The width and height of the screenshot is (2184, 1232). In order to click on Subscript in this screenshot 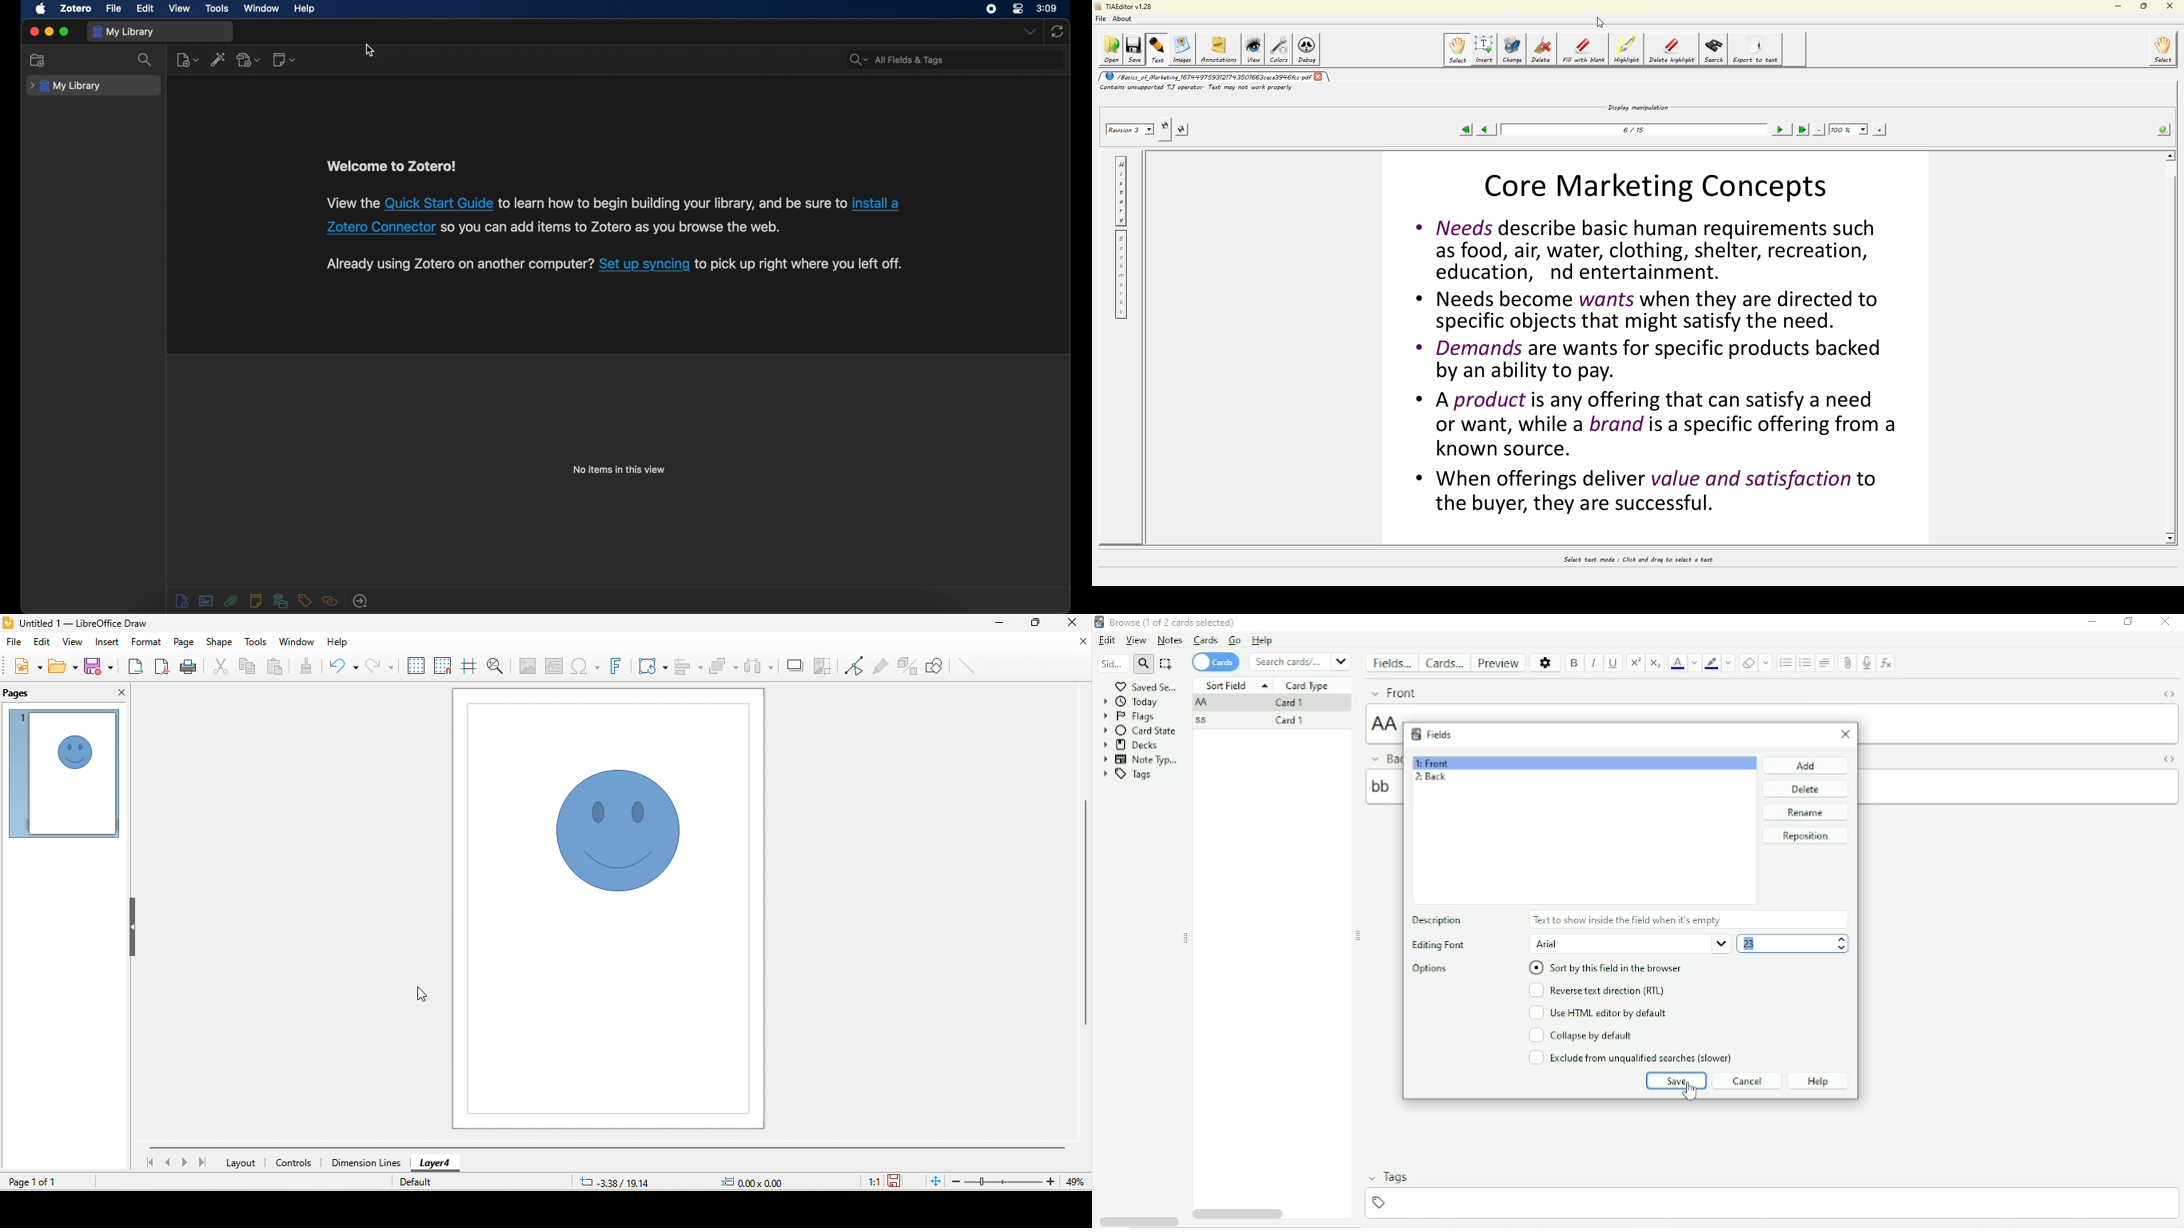, I will do `click(1656, 662)`.